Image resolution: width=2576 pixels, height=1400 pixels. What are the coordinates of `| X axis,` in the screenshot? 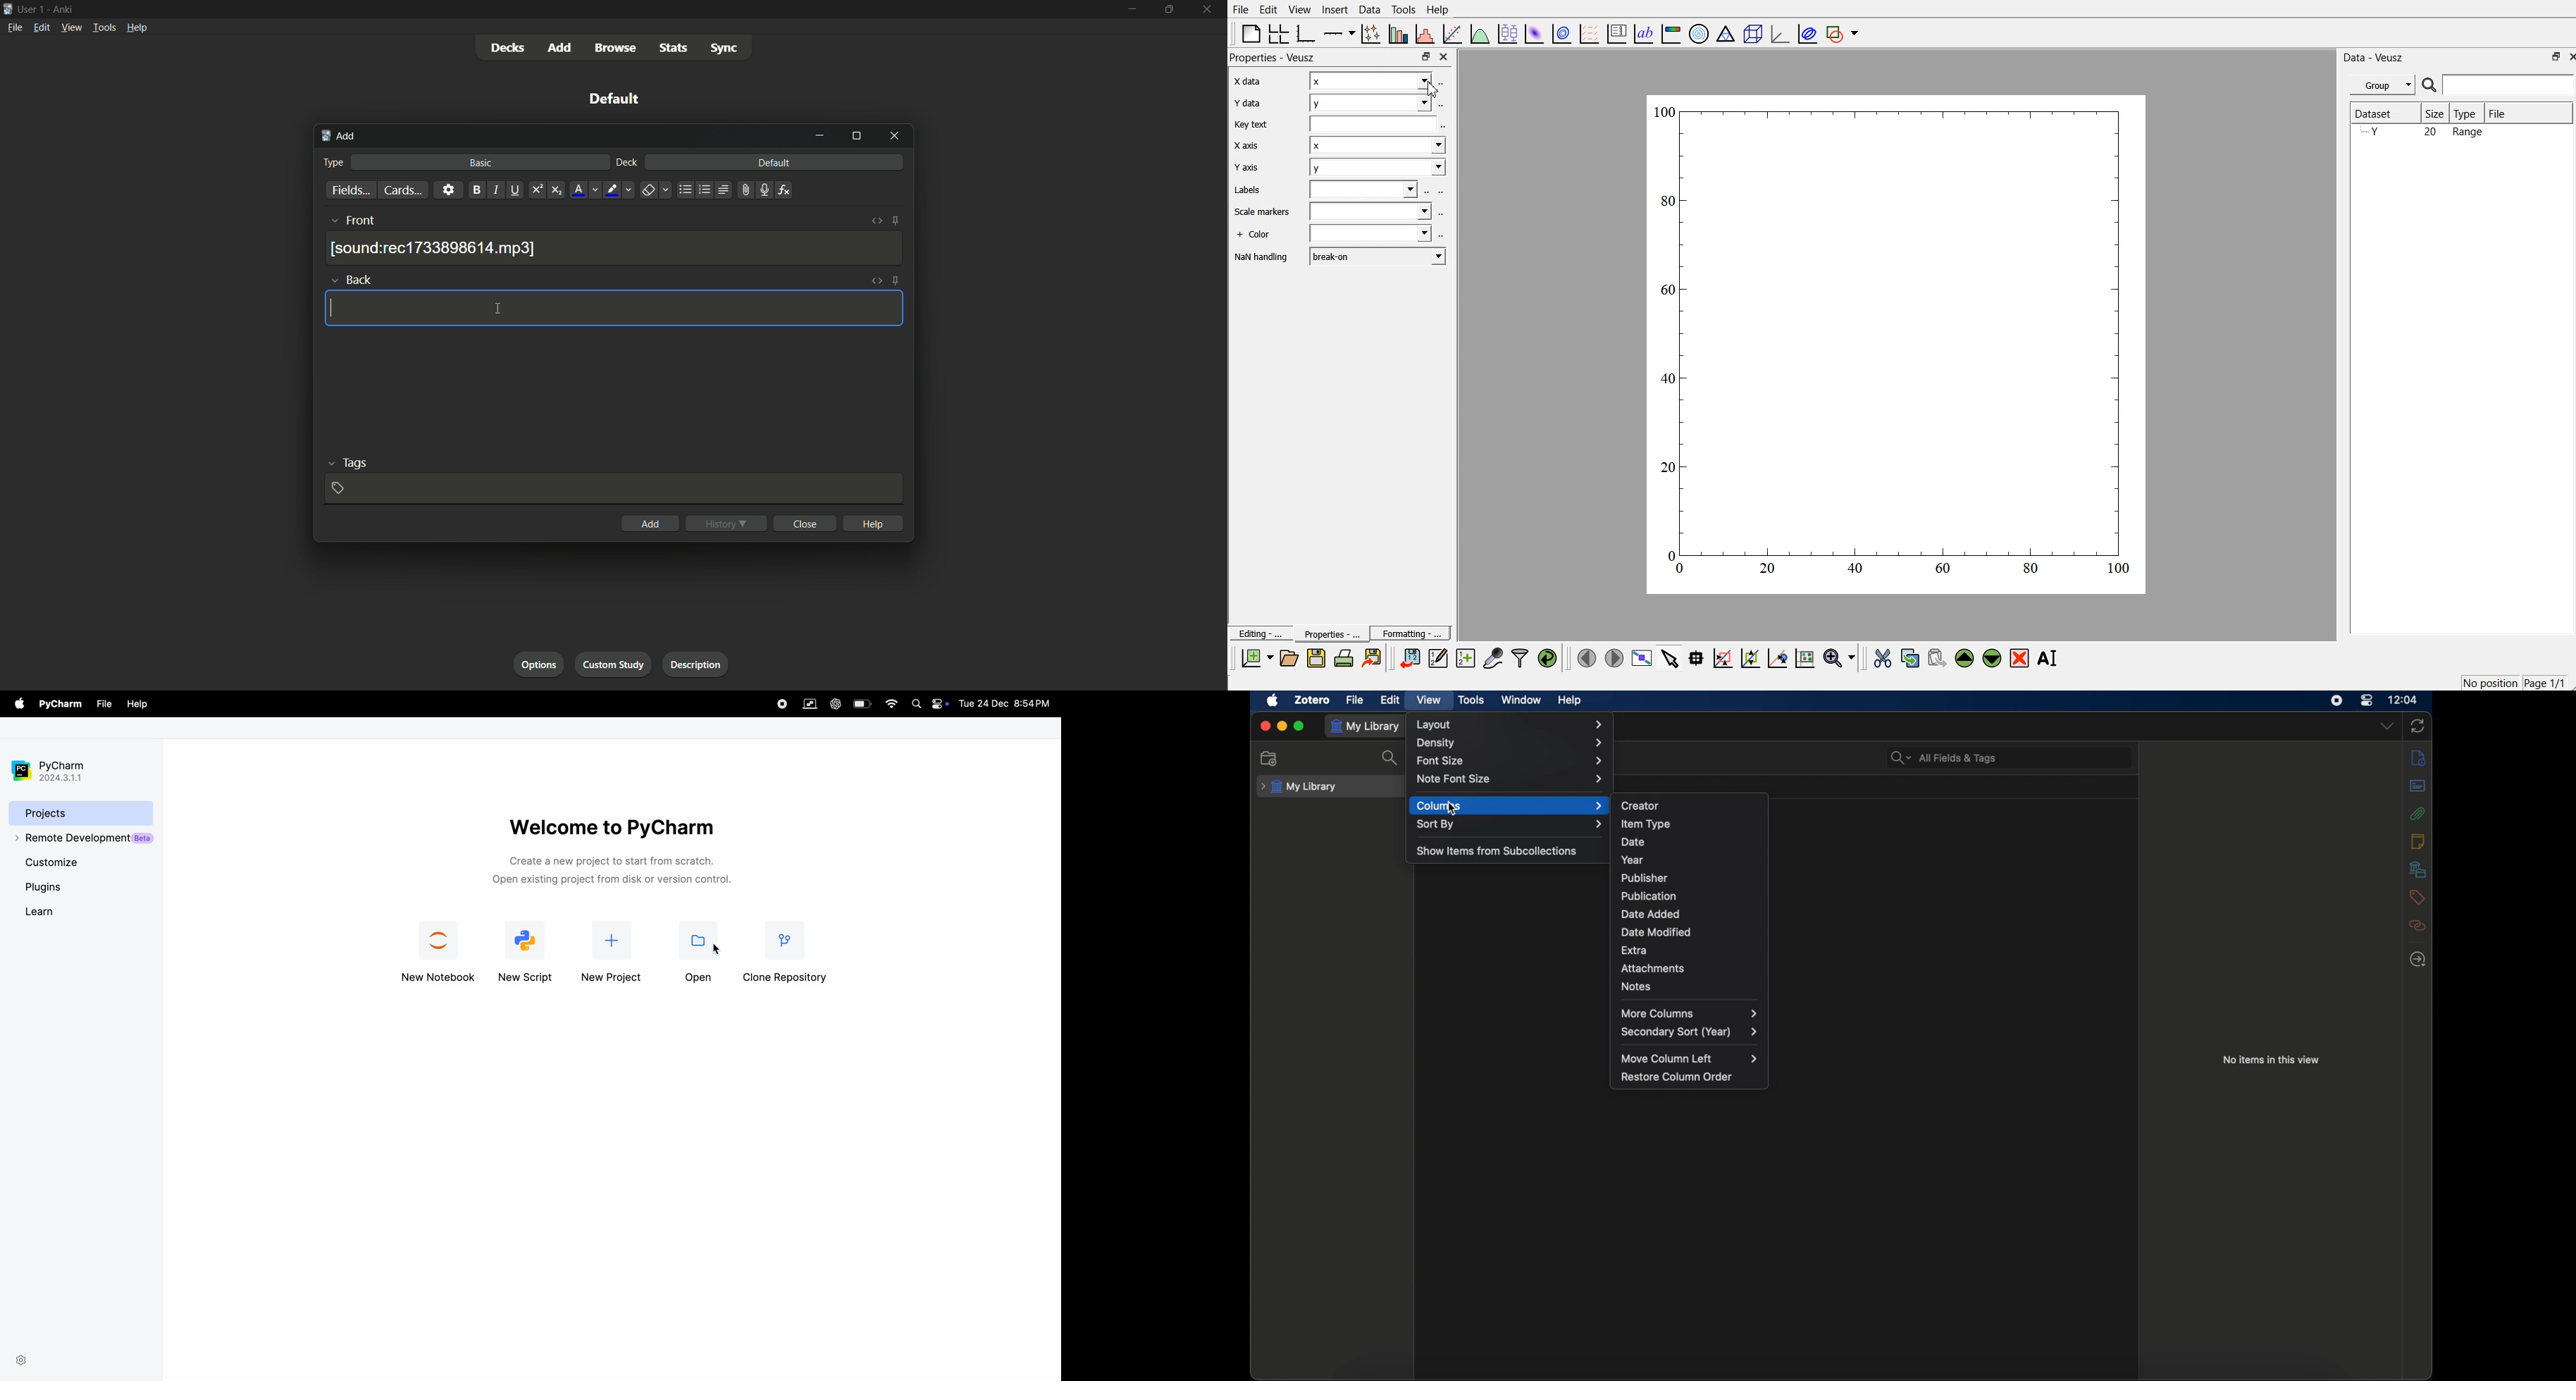 It's located at (1249, 147).